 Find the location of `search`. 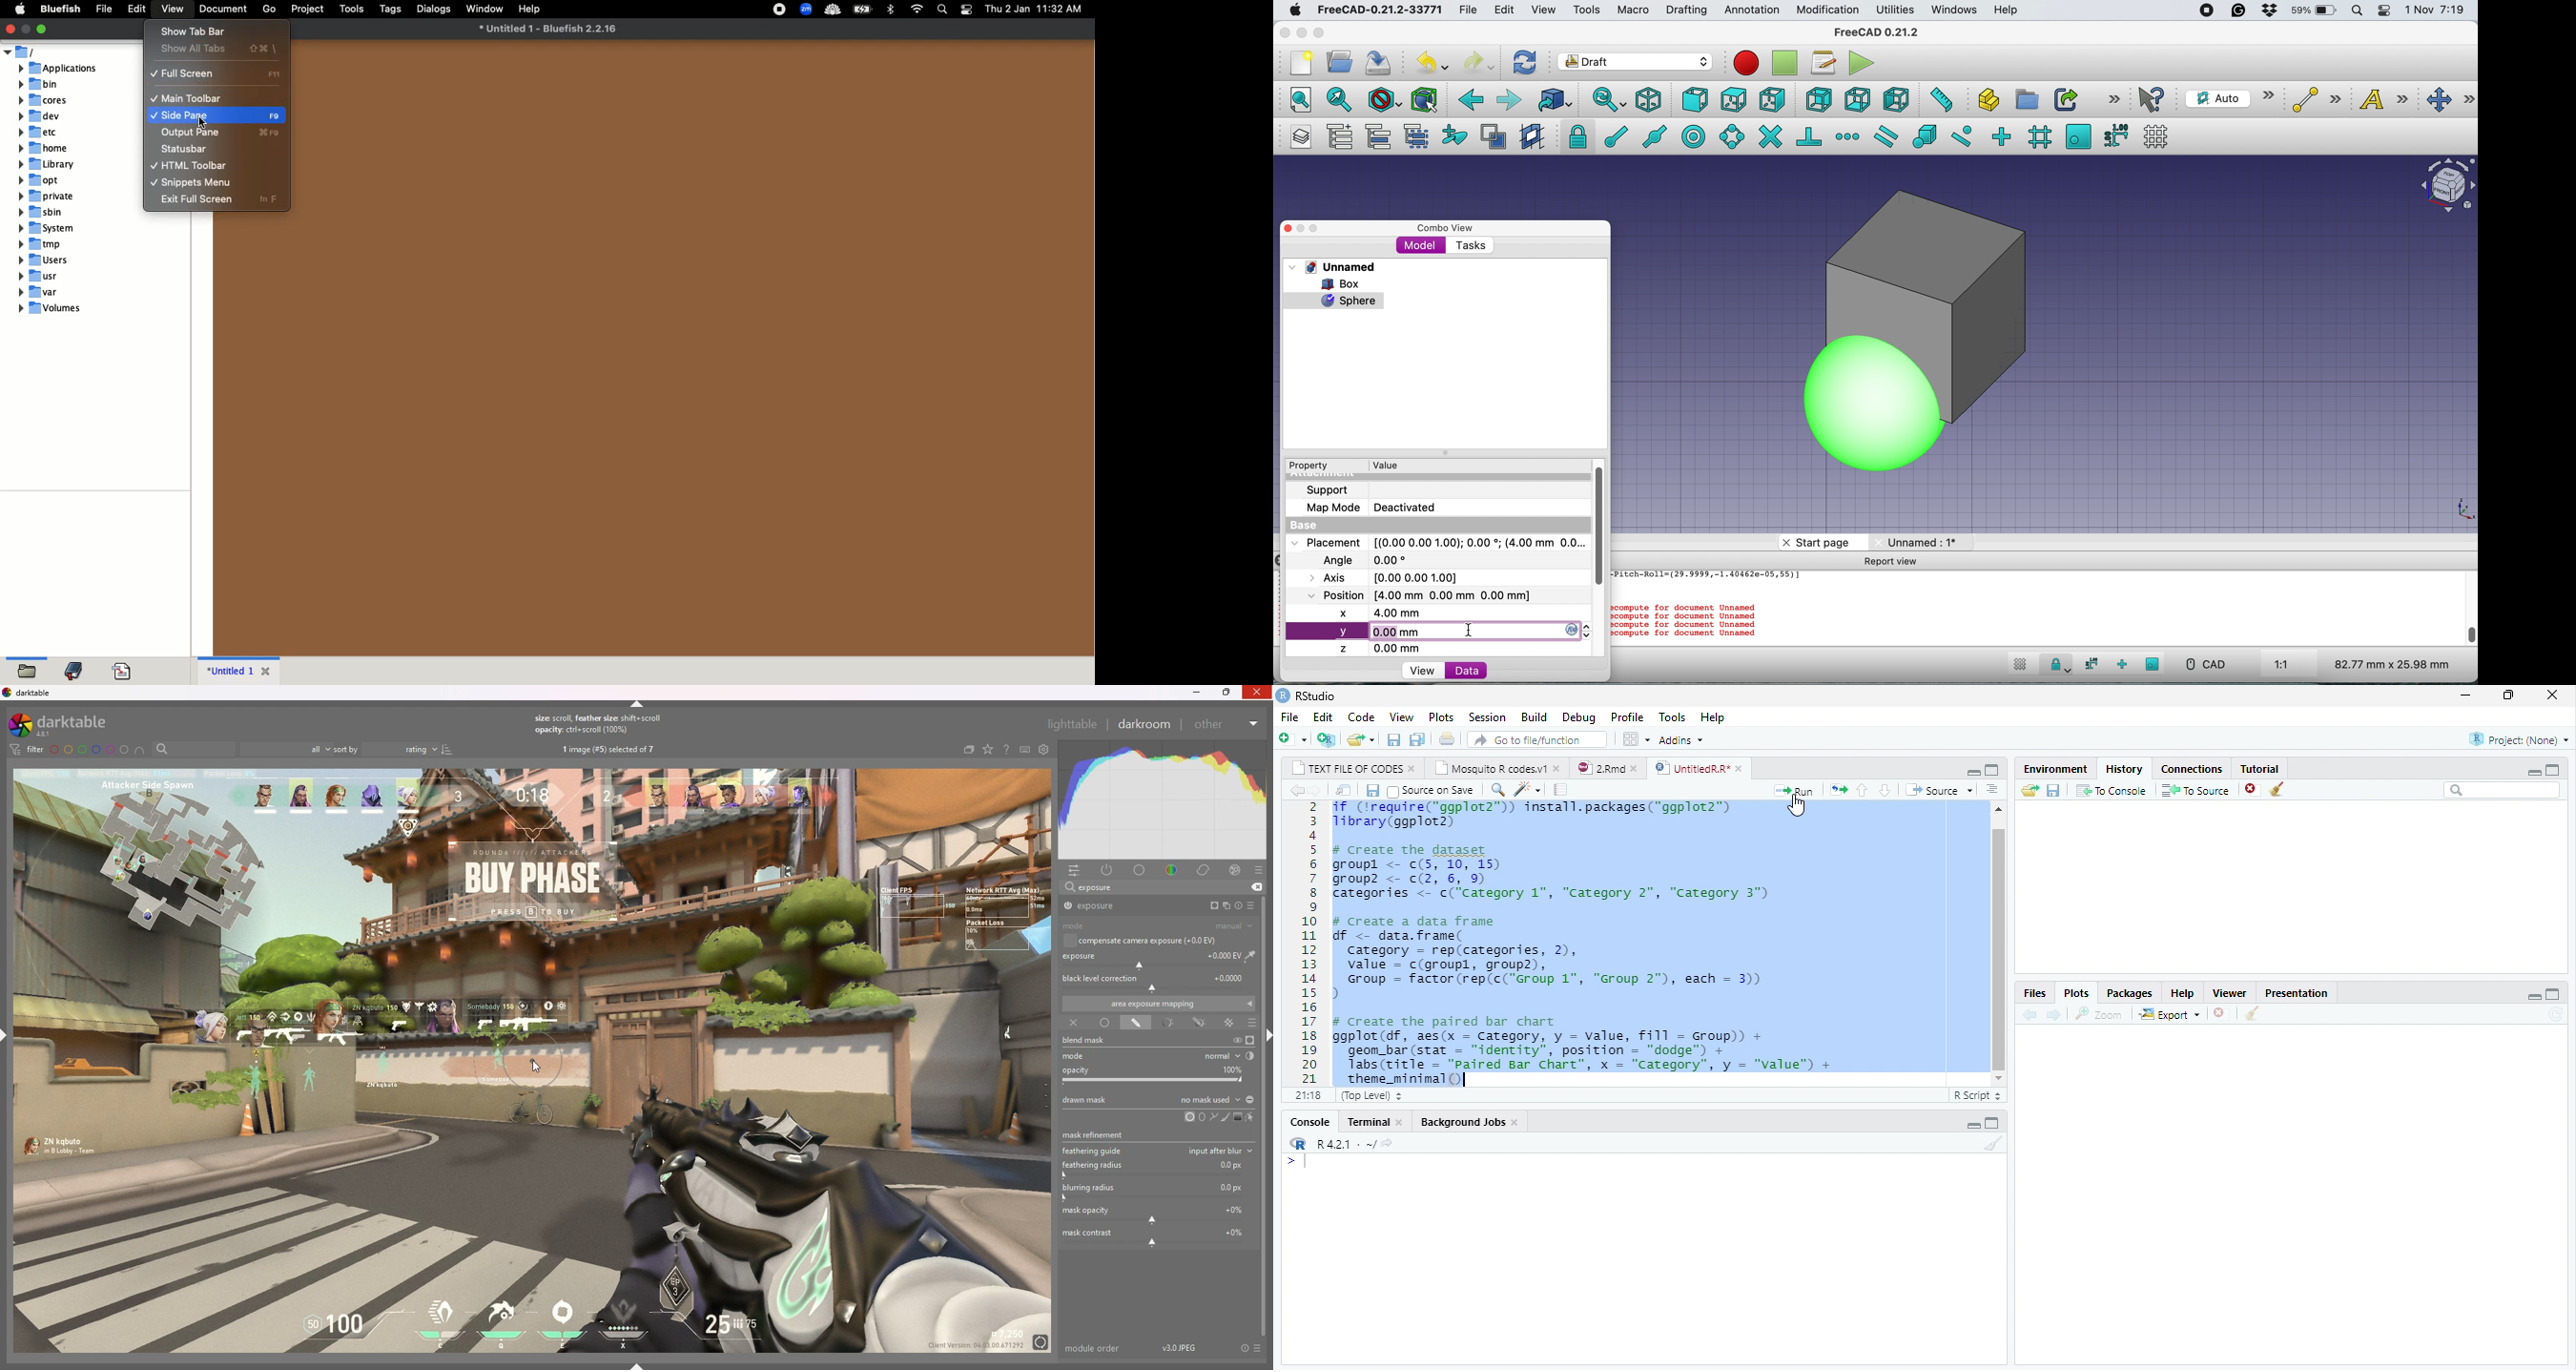

search is located at coordinates (2500, 791).